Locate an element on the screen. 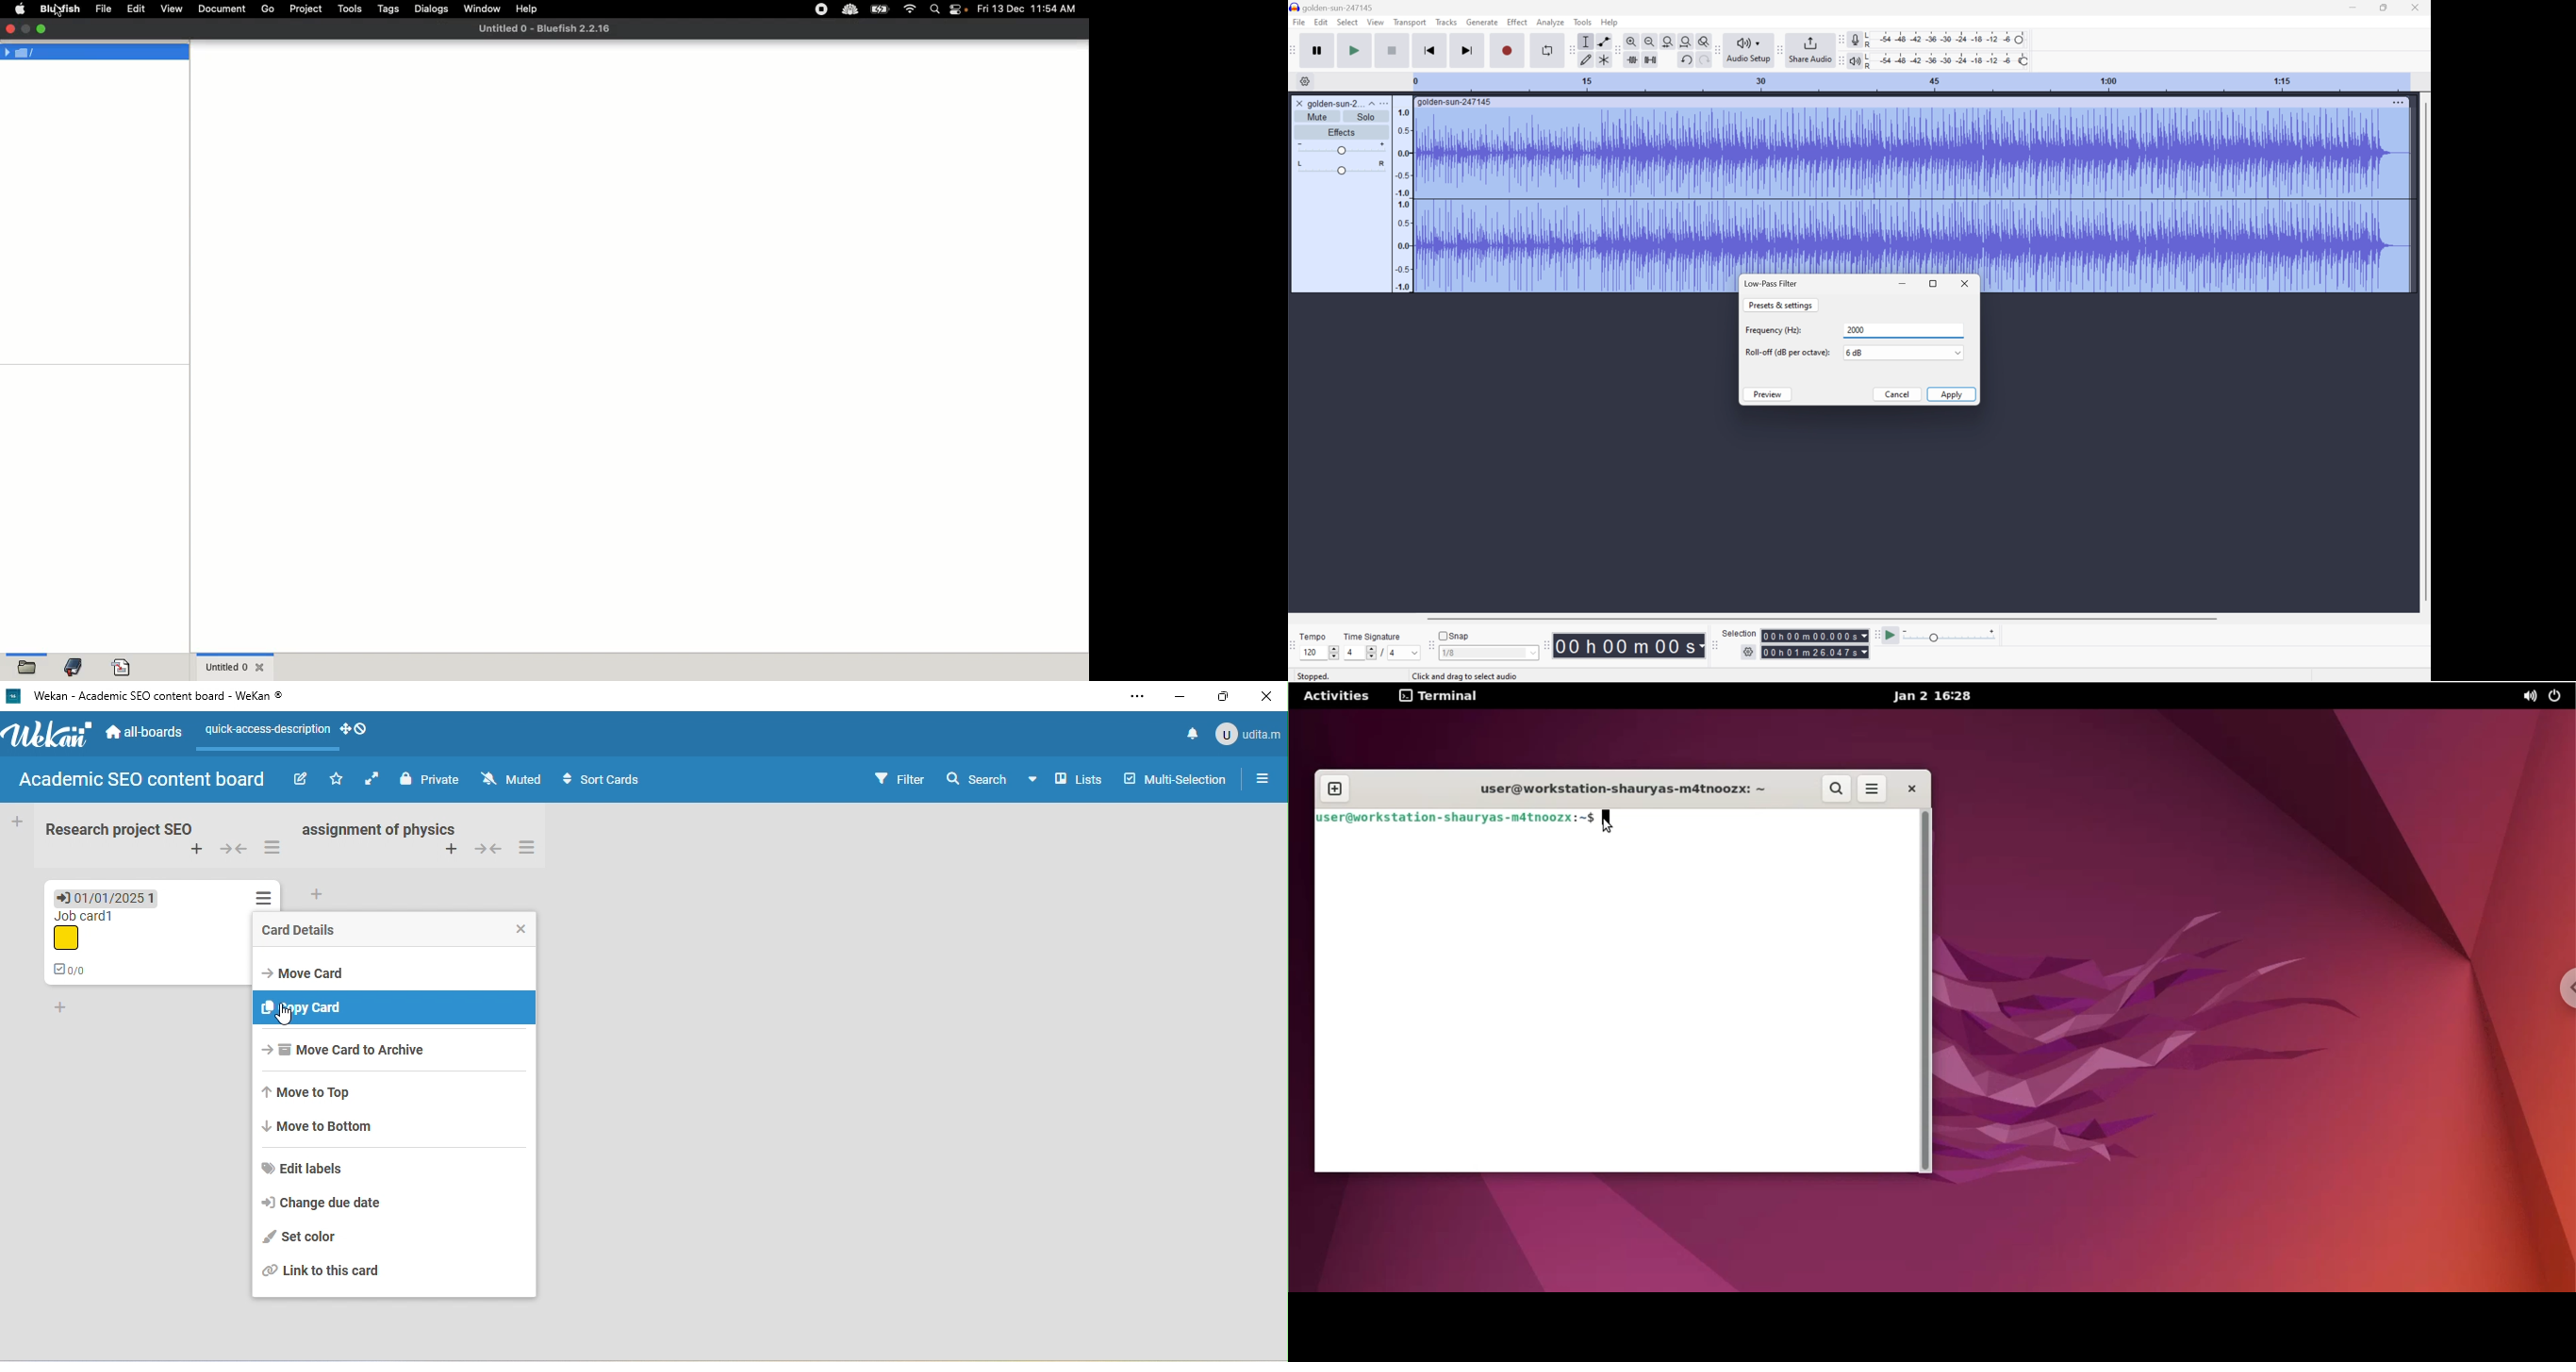 This screenshot has height=1372, width=2576. golden-sun-247145 is located at coordinates (1456, 102).